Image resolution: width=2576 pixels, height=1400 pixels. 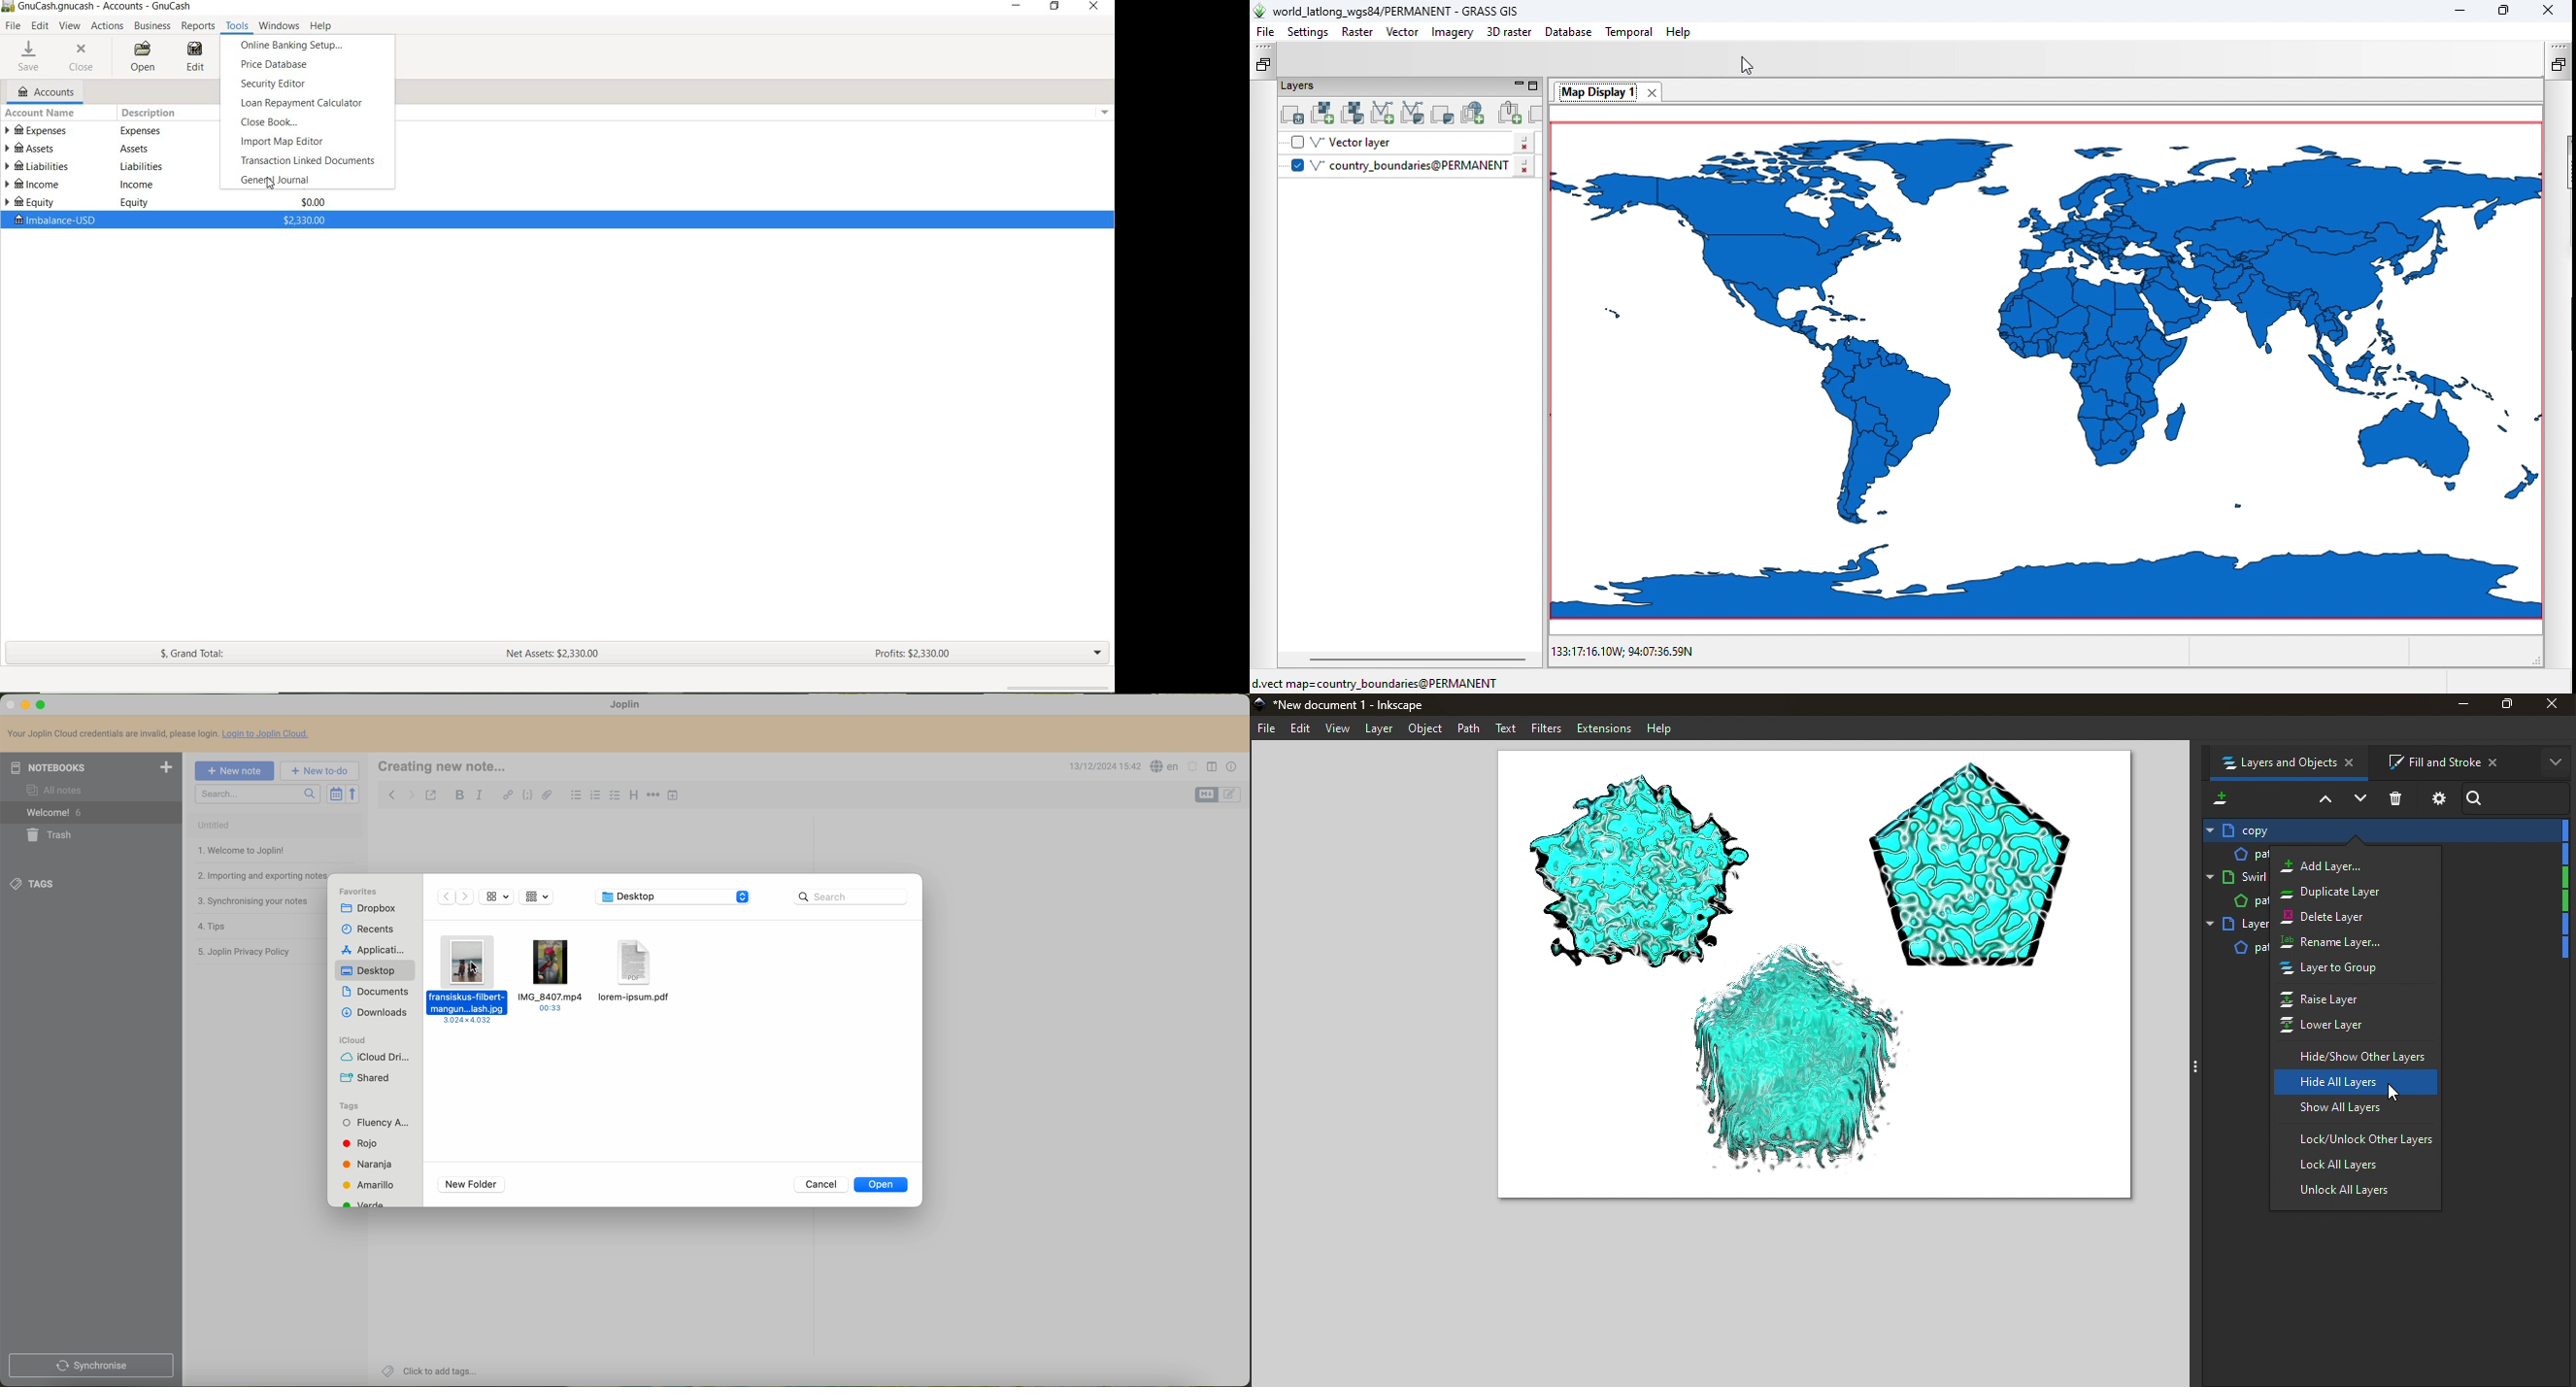 I want to click on synchronise, so click(x=90, y=1366).